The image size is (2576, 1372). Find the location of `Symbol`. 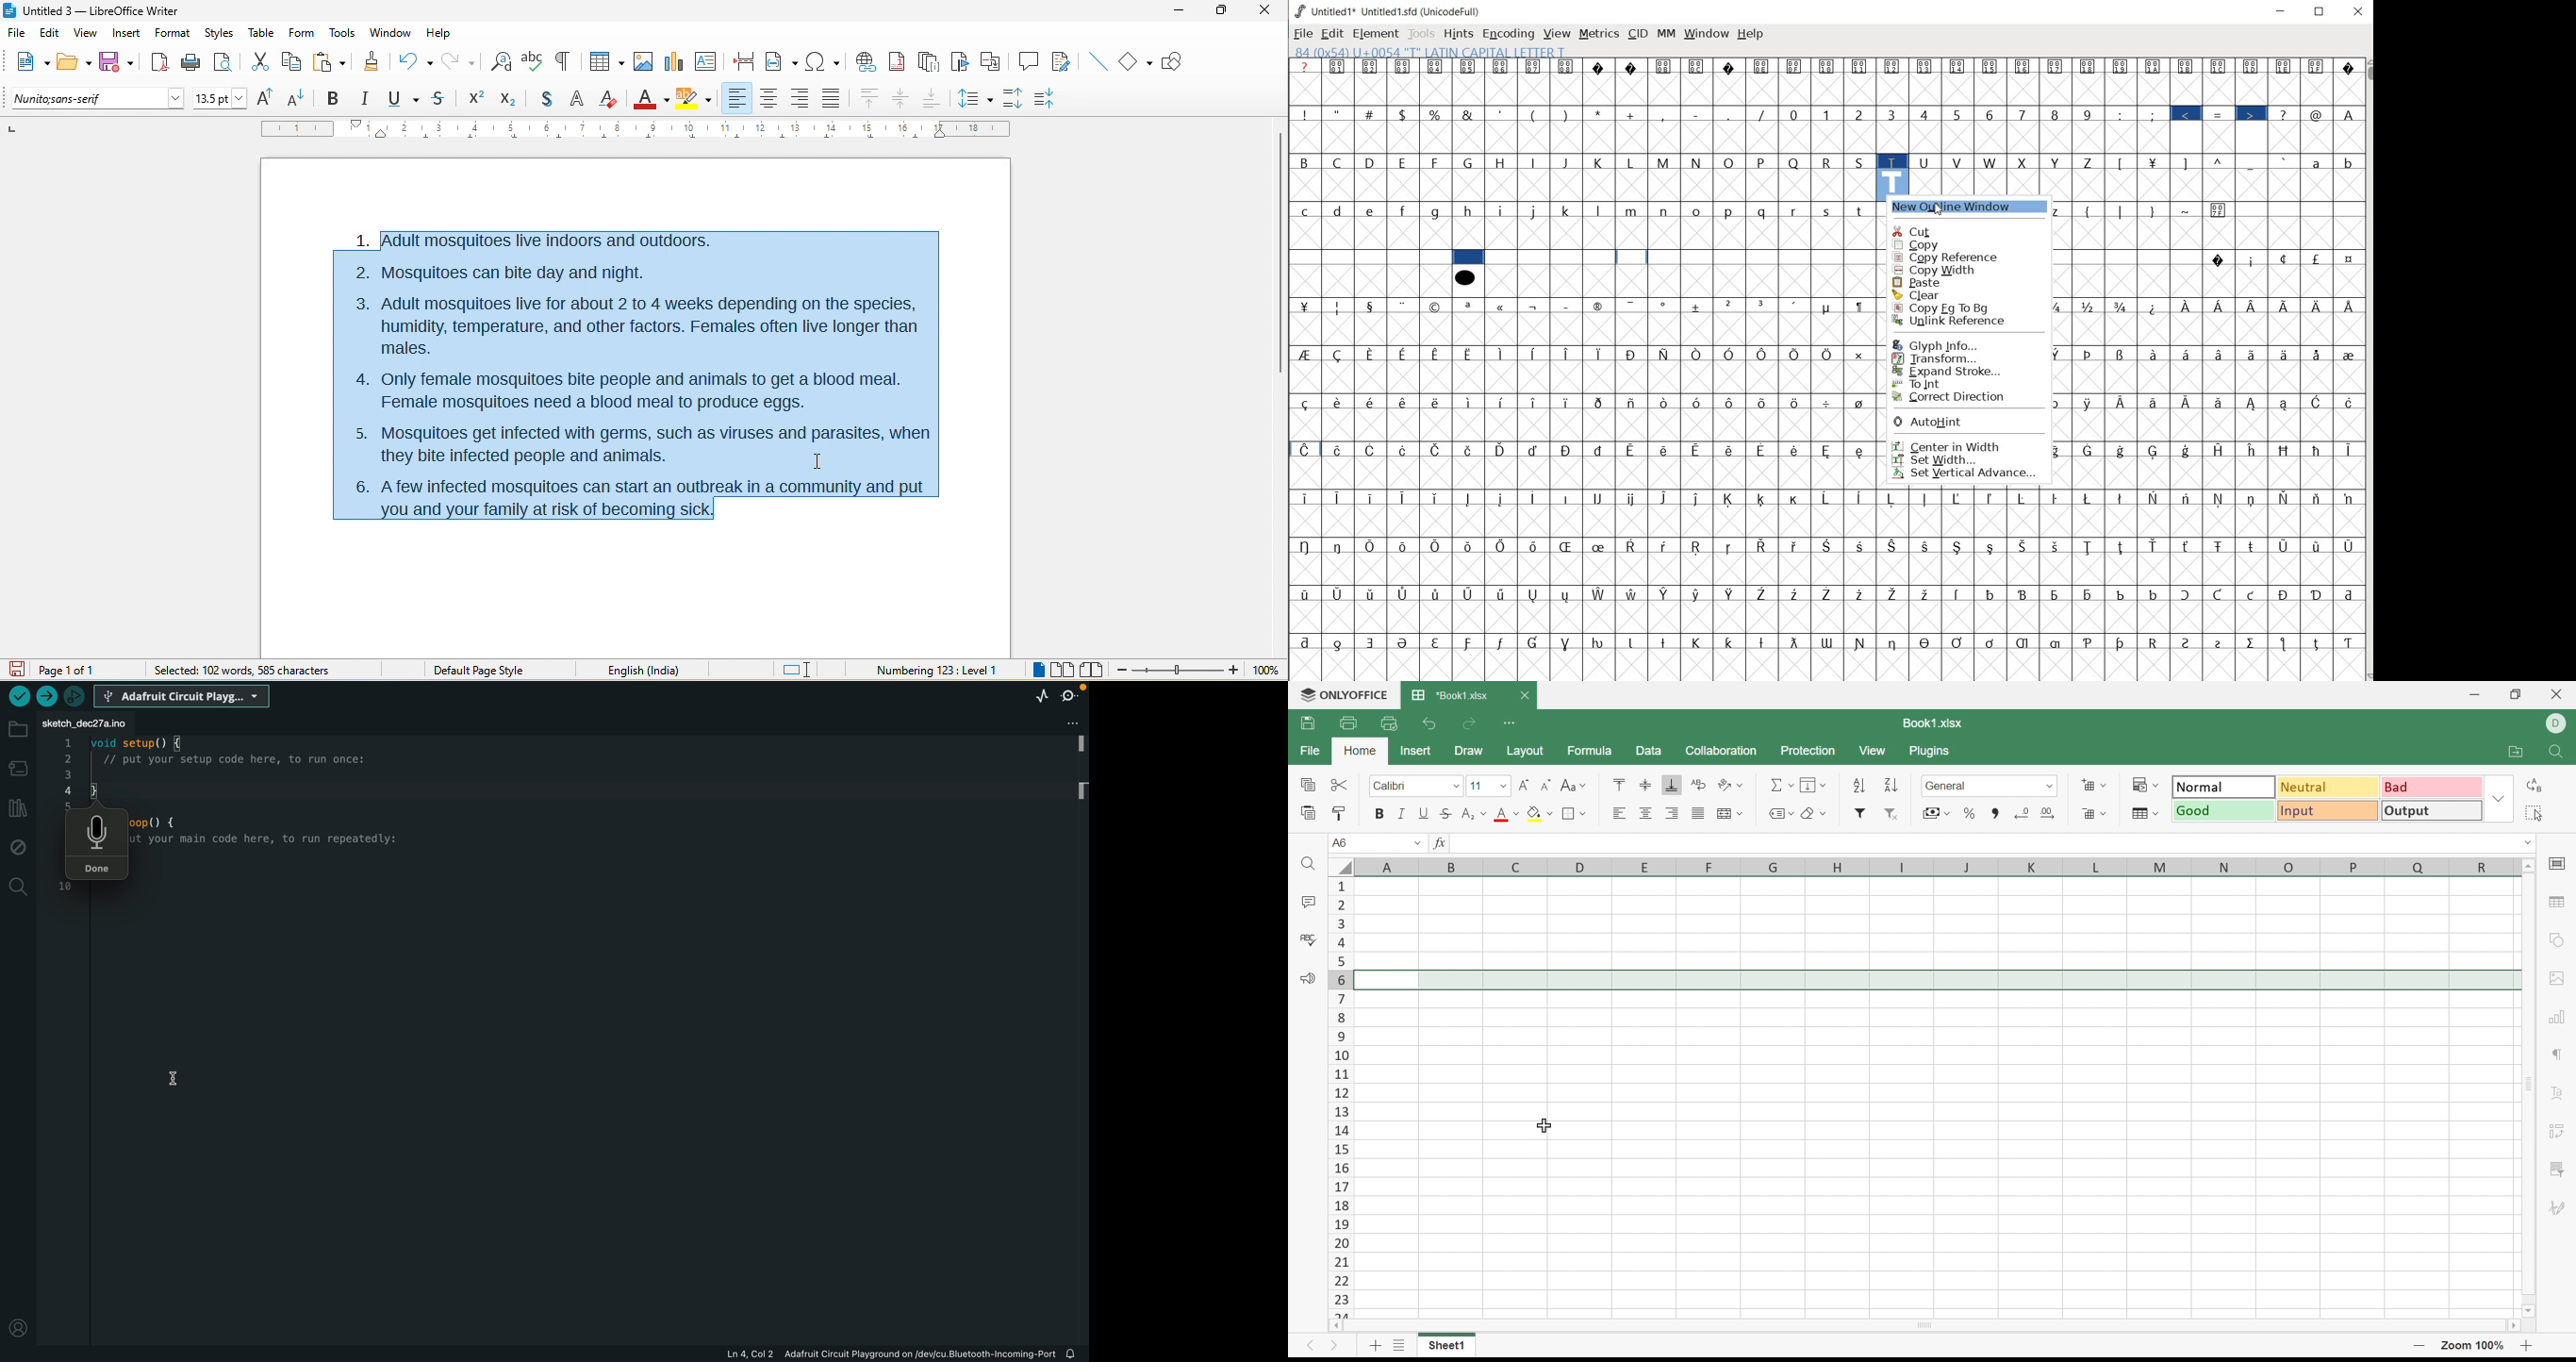

Symbol is located at coordinates (2025, 642).